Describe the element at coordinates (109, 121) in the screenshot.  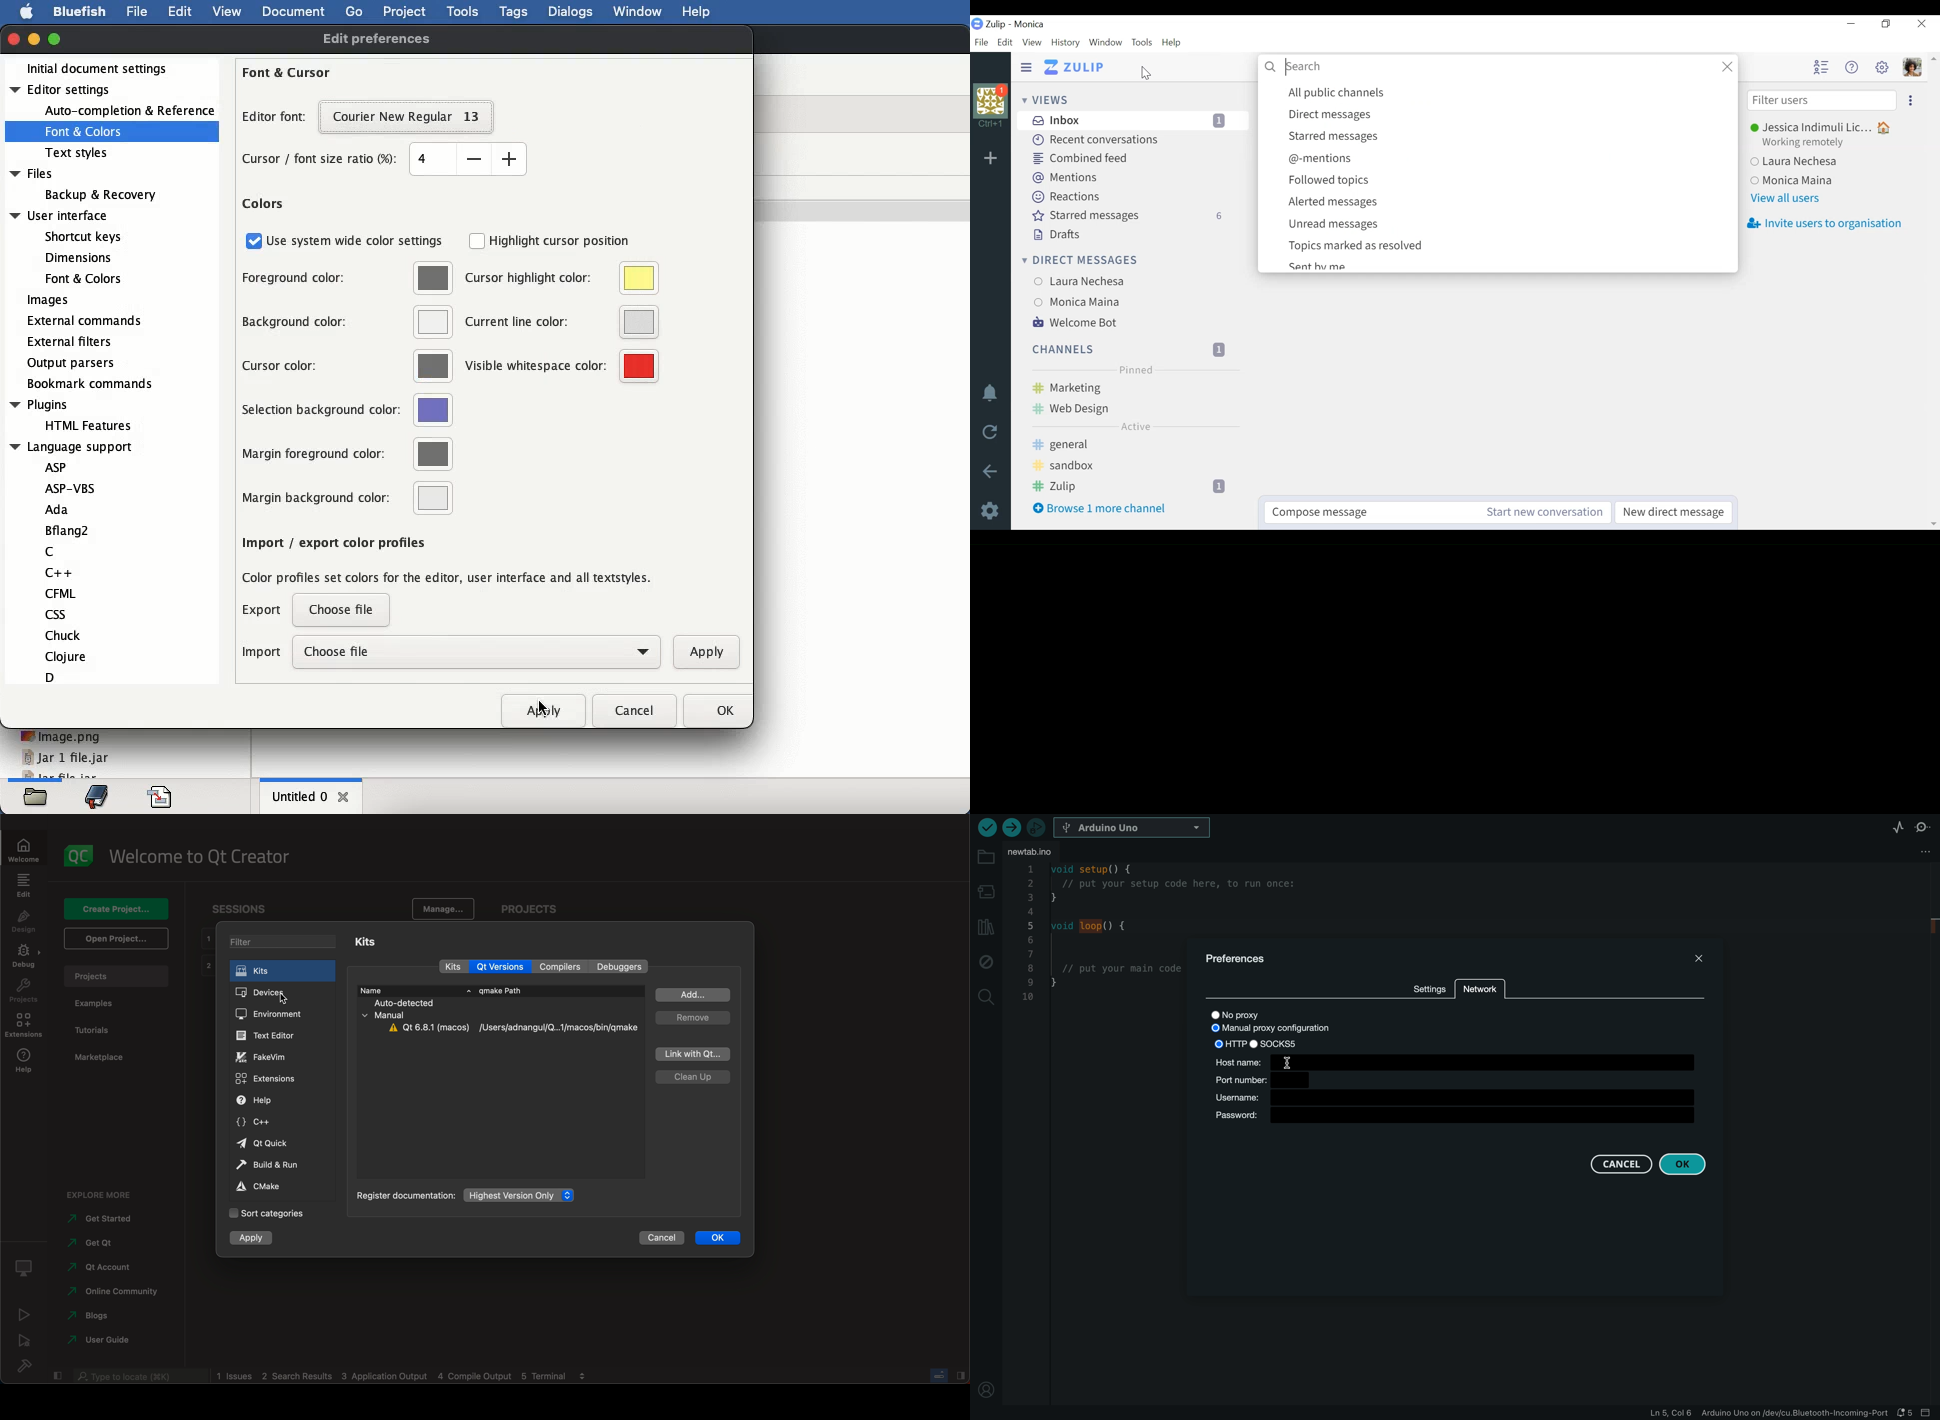
I see `editor settings` at that location.